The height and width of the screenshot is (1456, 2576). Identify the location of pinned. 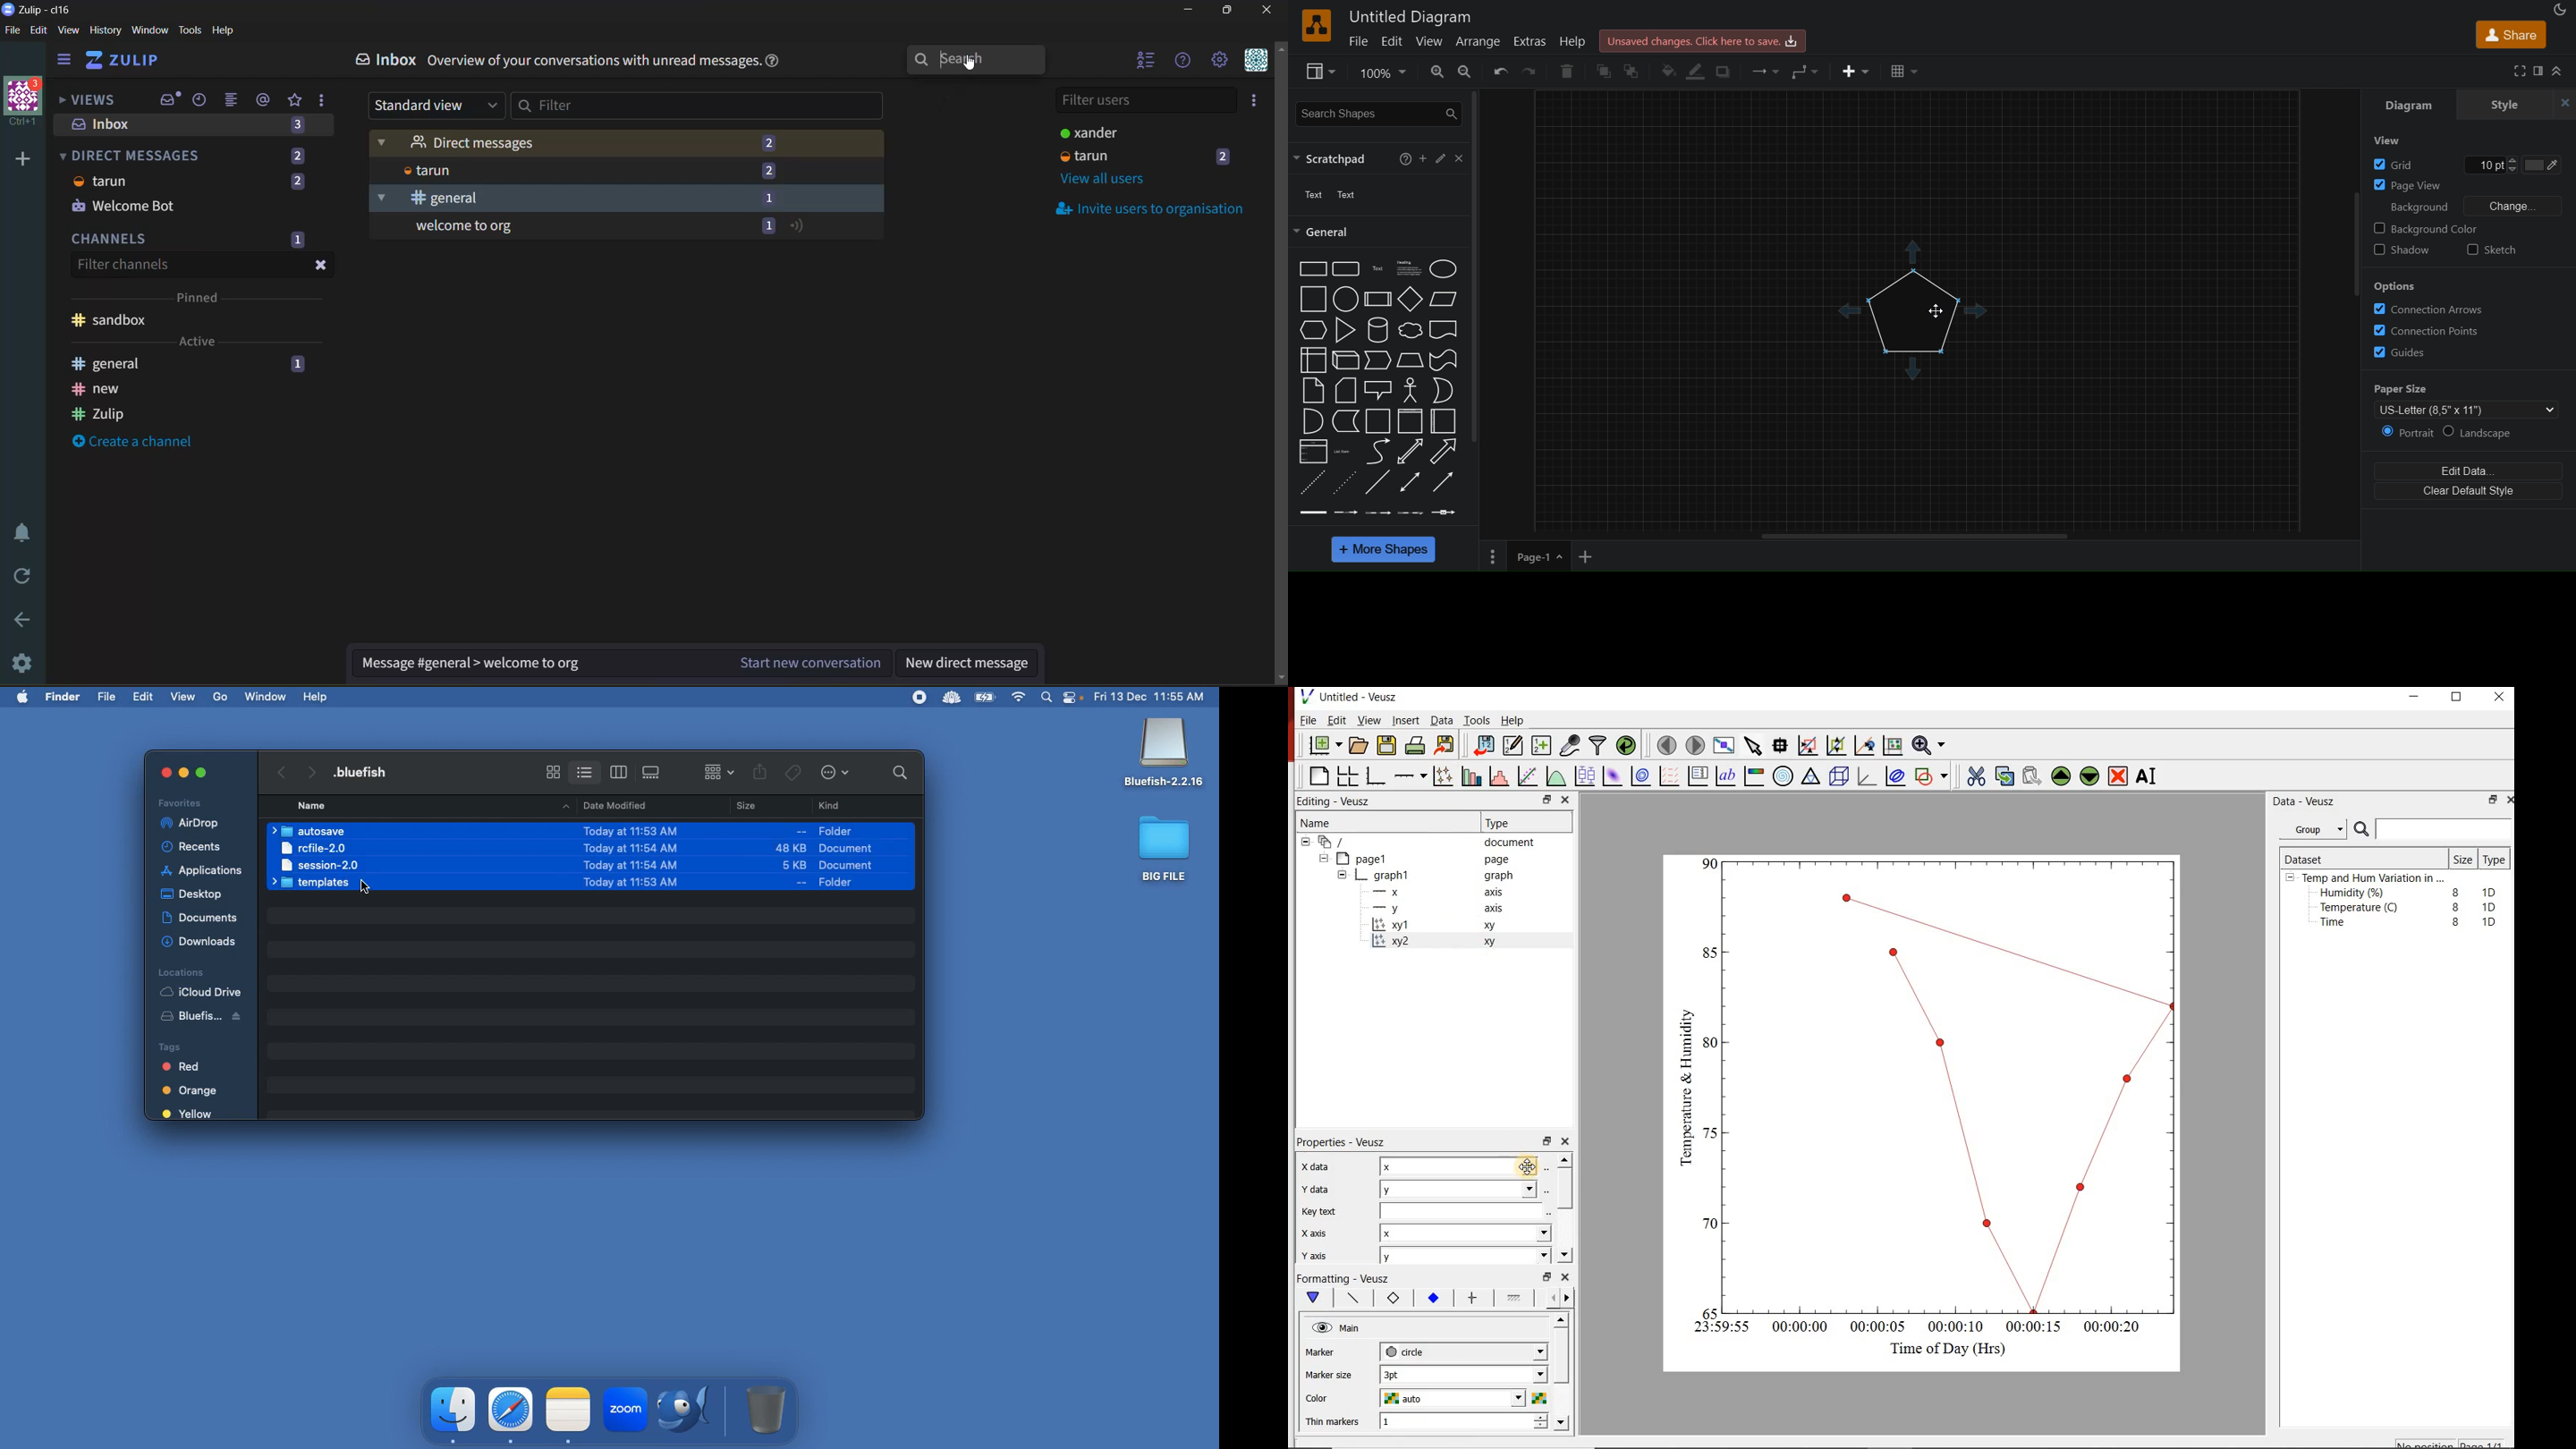
(201, 296).